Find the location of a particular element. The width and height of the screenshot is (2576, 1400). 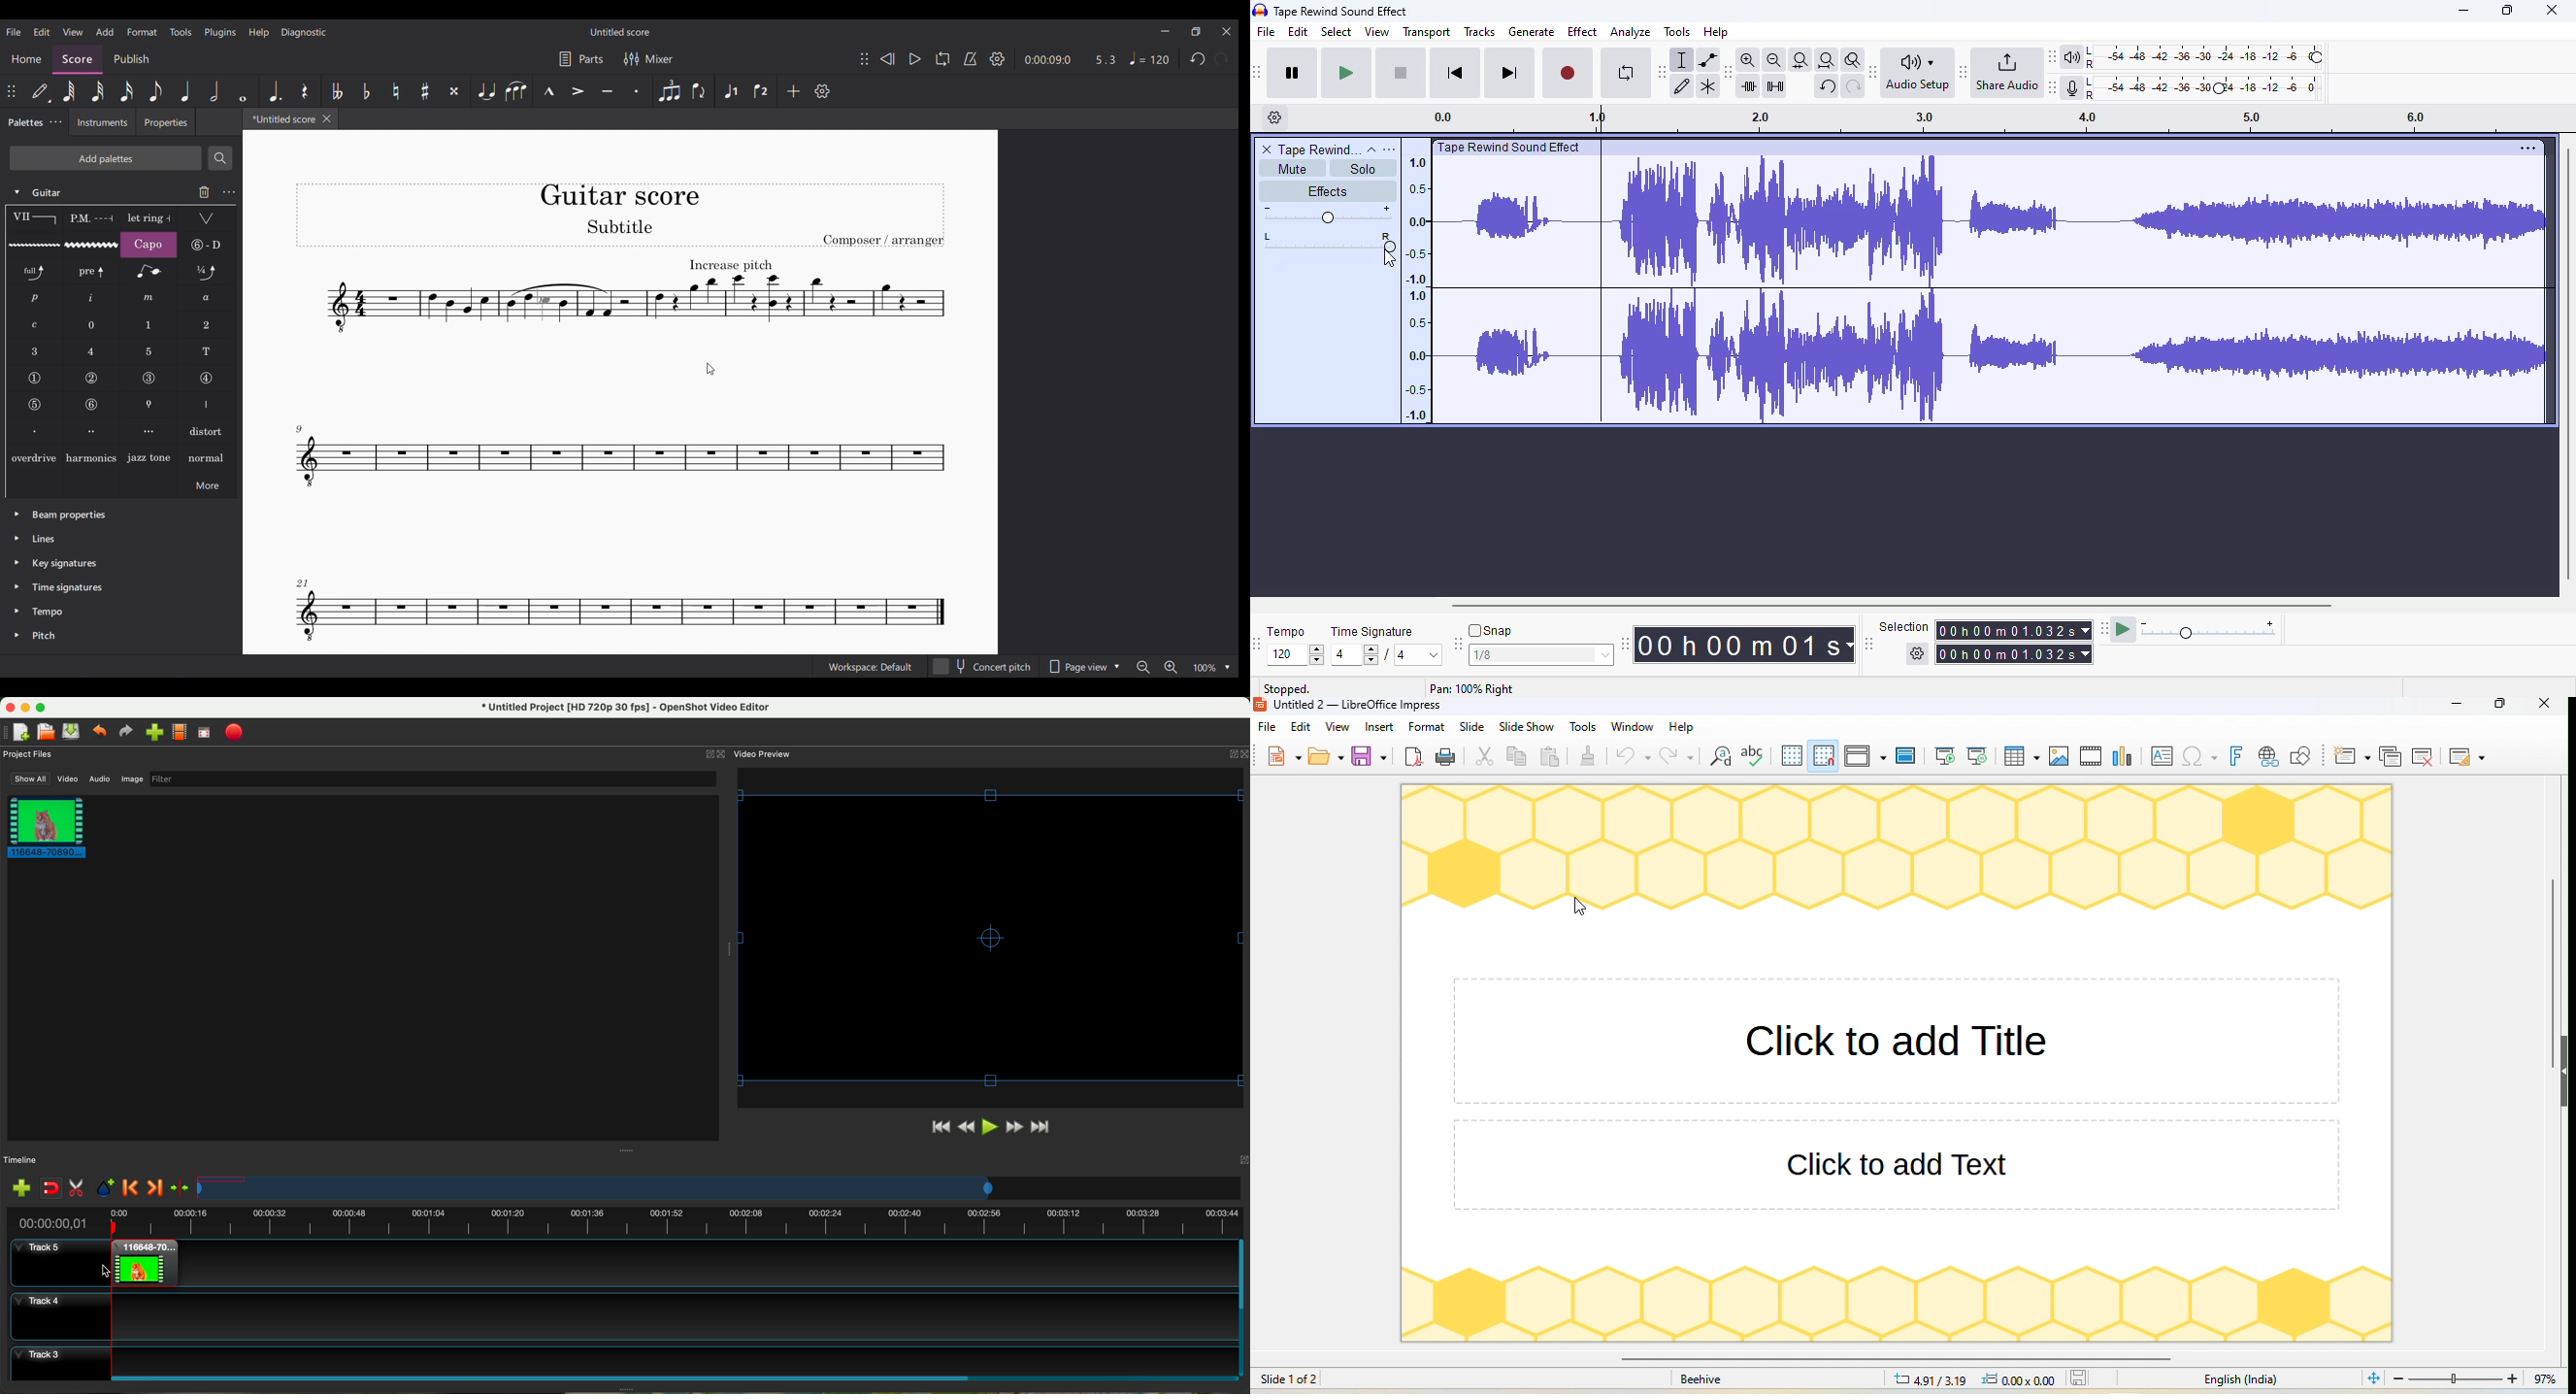

audacity share audio toolbar is located at coordinates (1964, 71).